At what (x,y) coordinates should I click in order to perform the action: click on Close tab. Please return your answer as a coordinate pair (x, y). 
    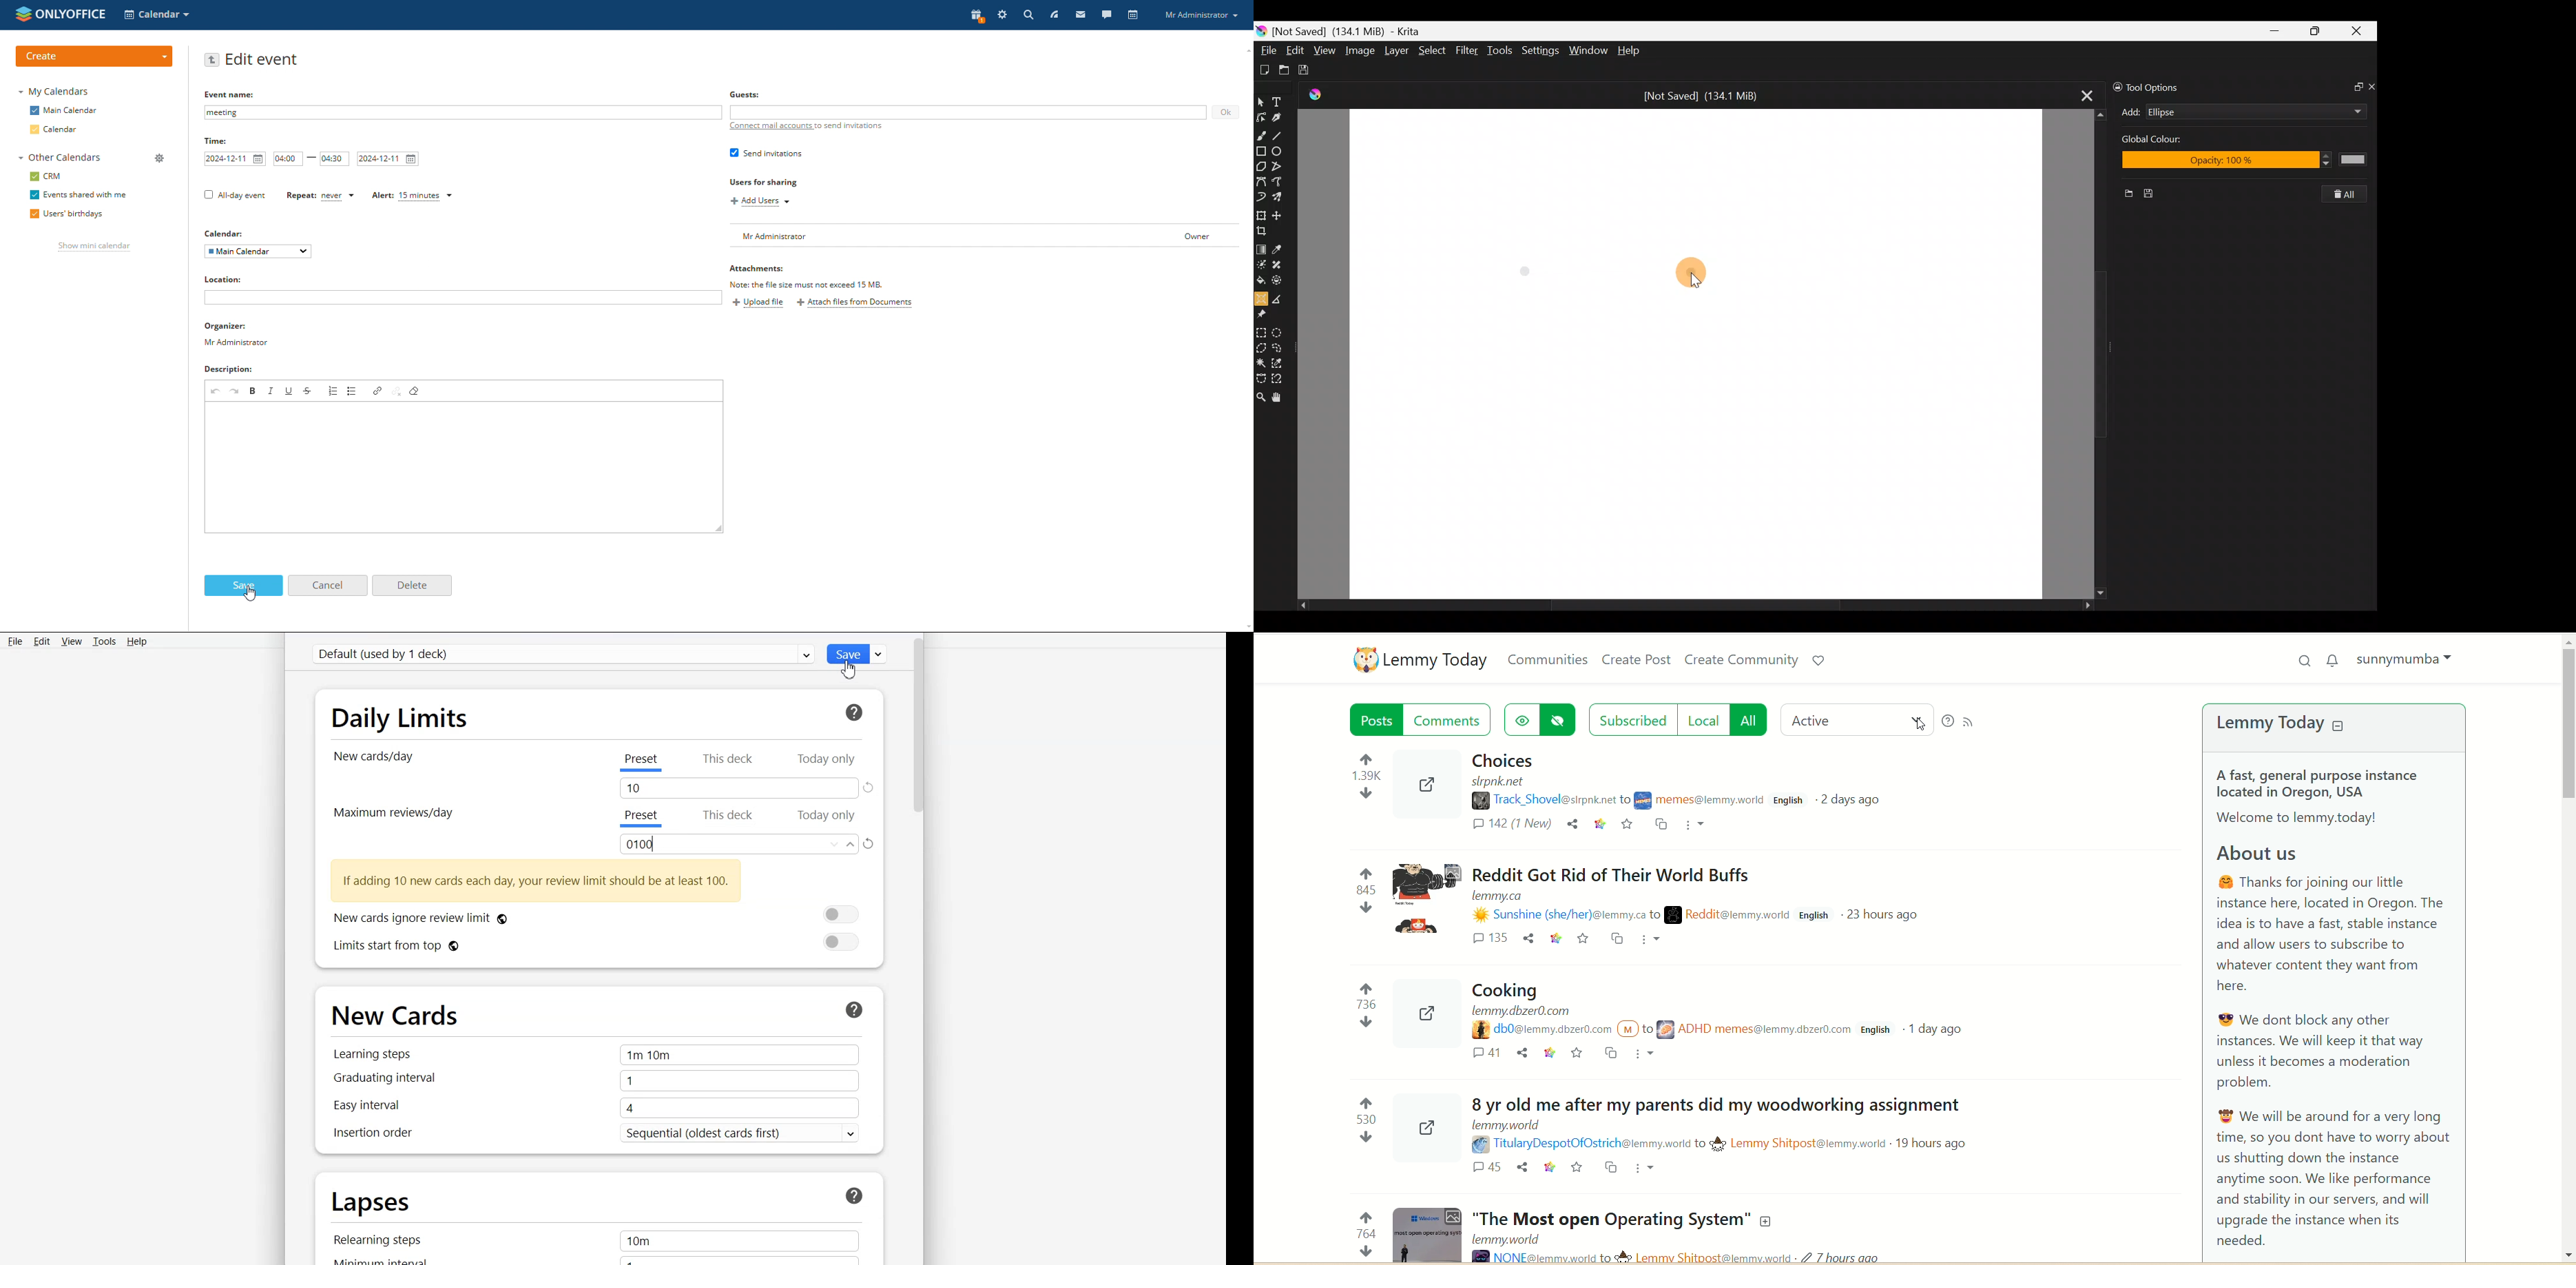
    Looking at the image, I should click on (2080, 96).